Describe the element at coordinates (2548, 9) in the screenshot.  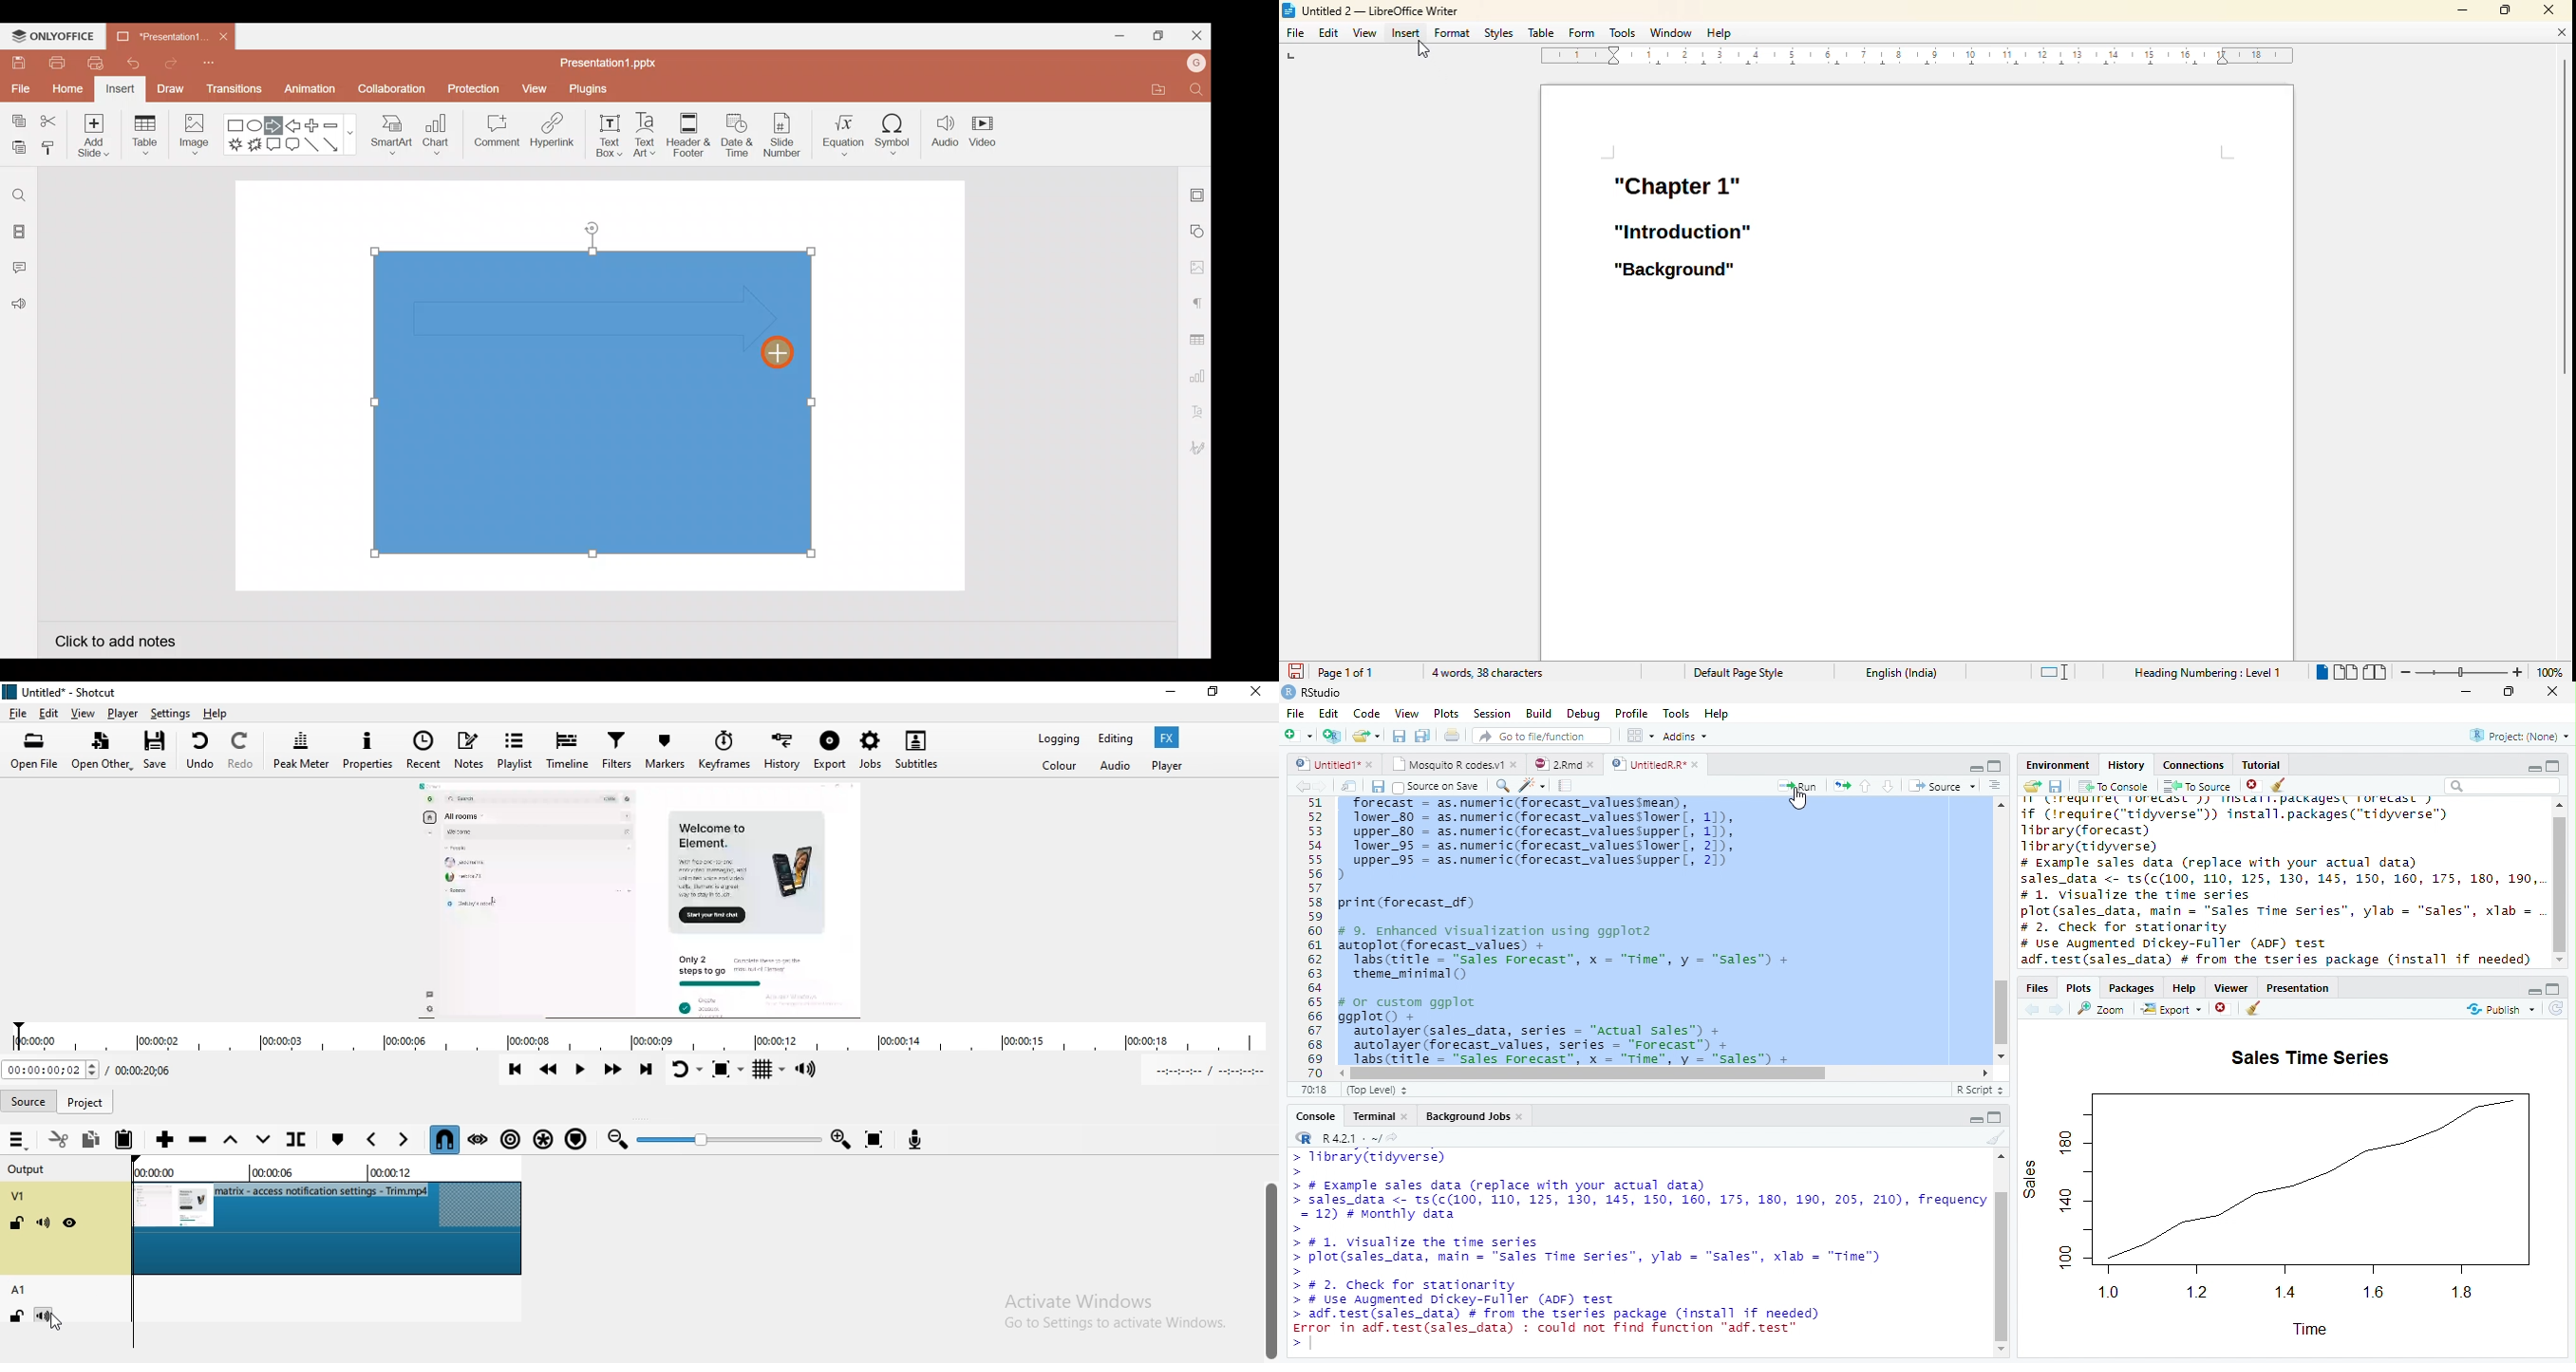
I see `close` at that location.